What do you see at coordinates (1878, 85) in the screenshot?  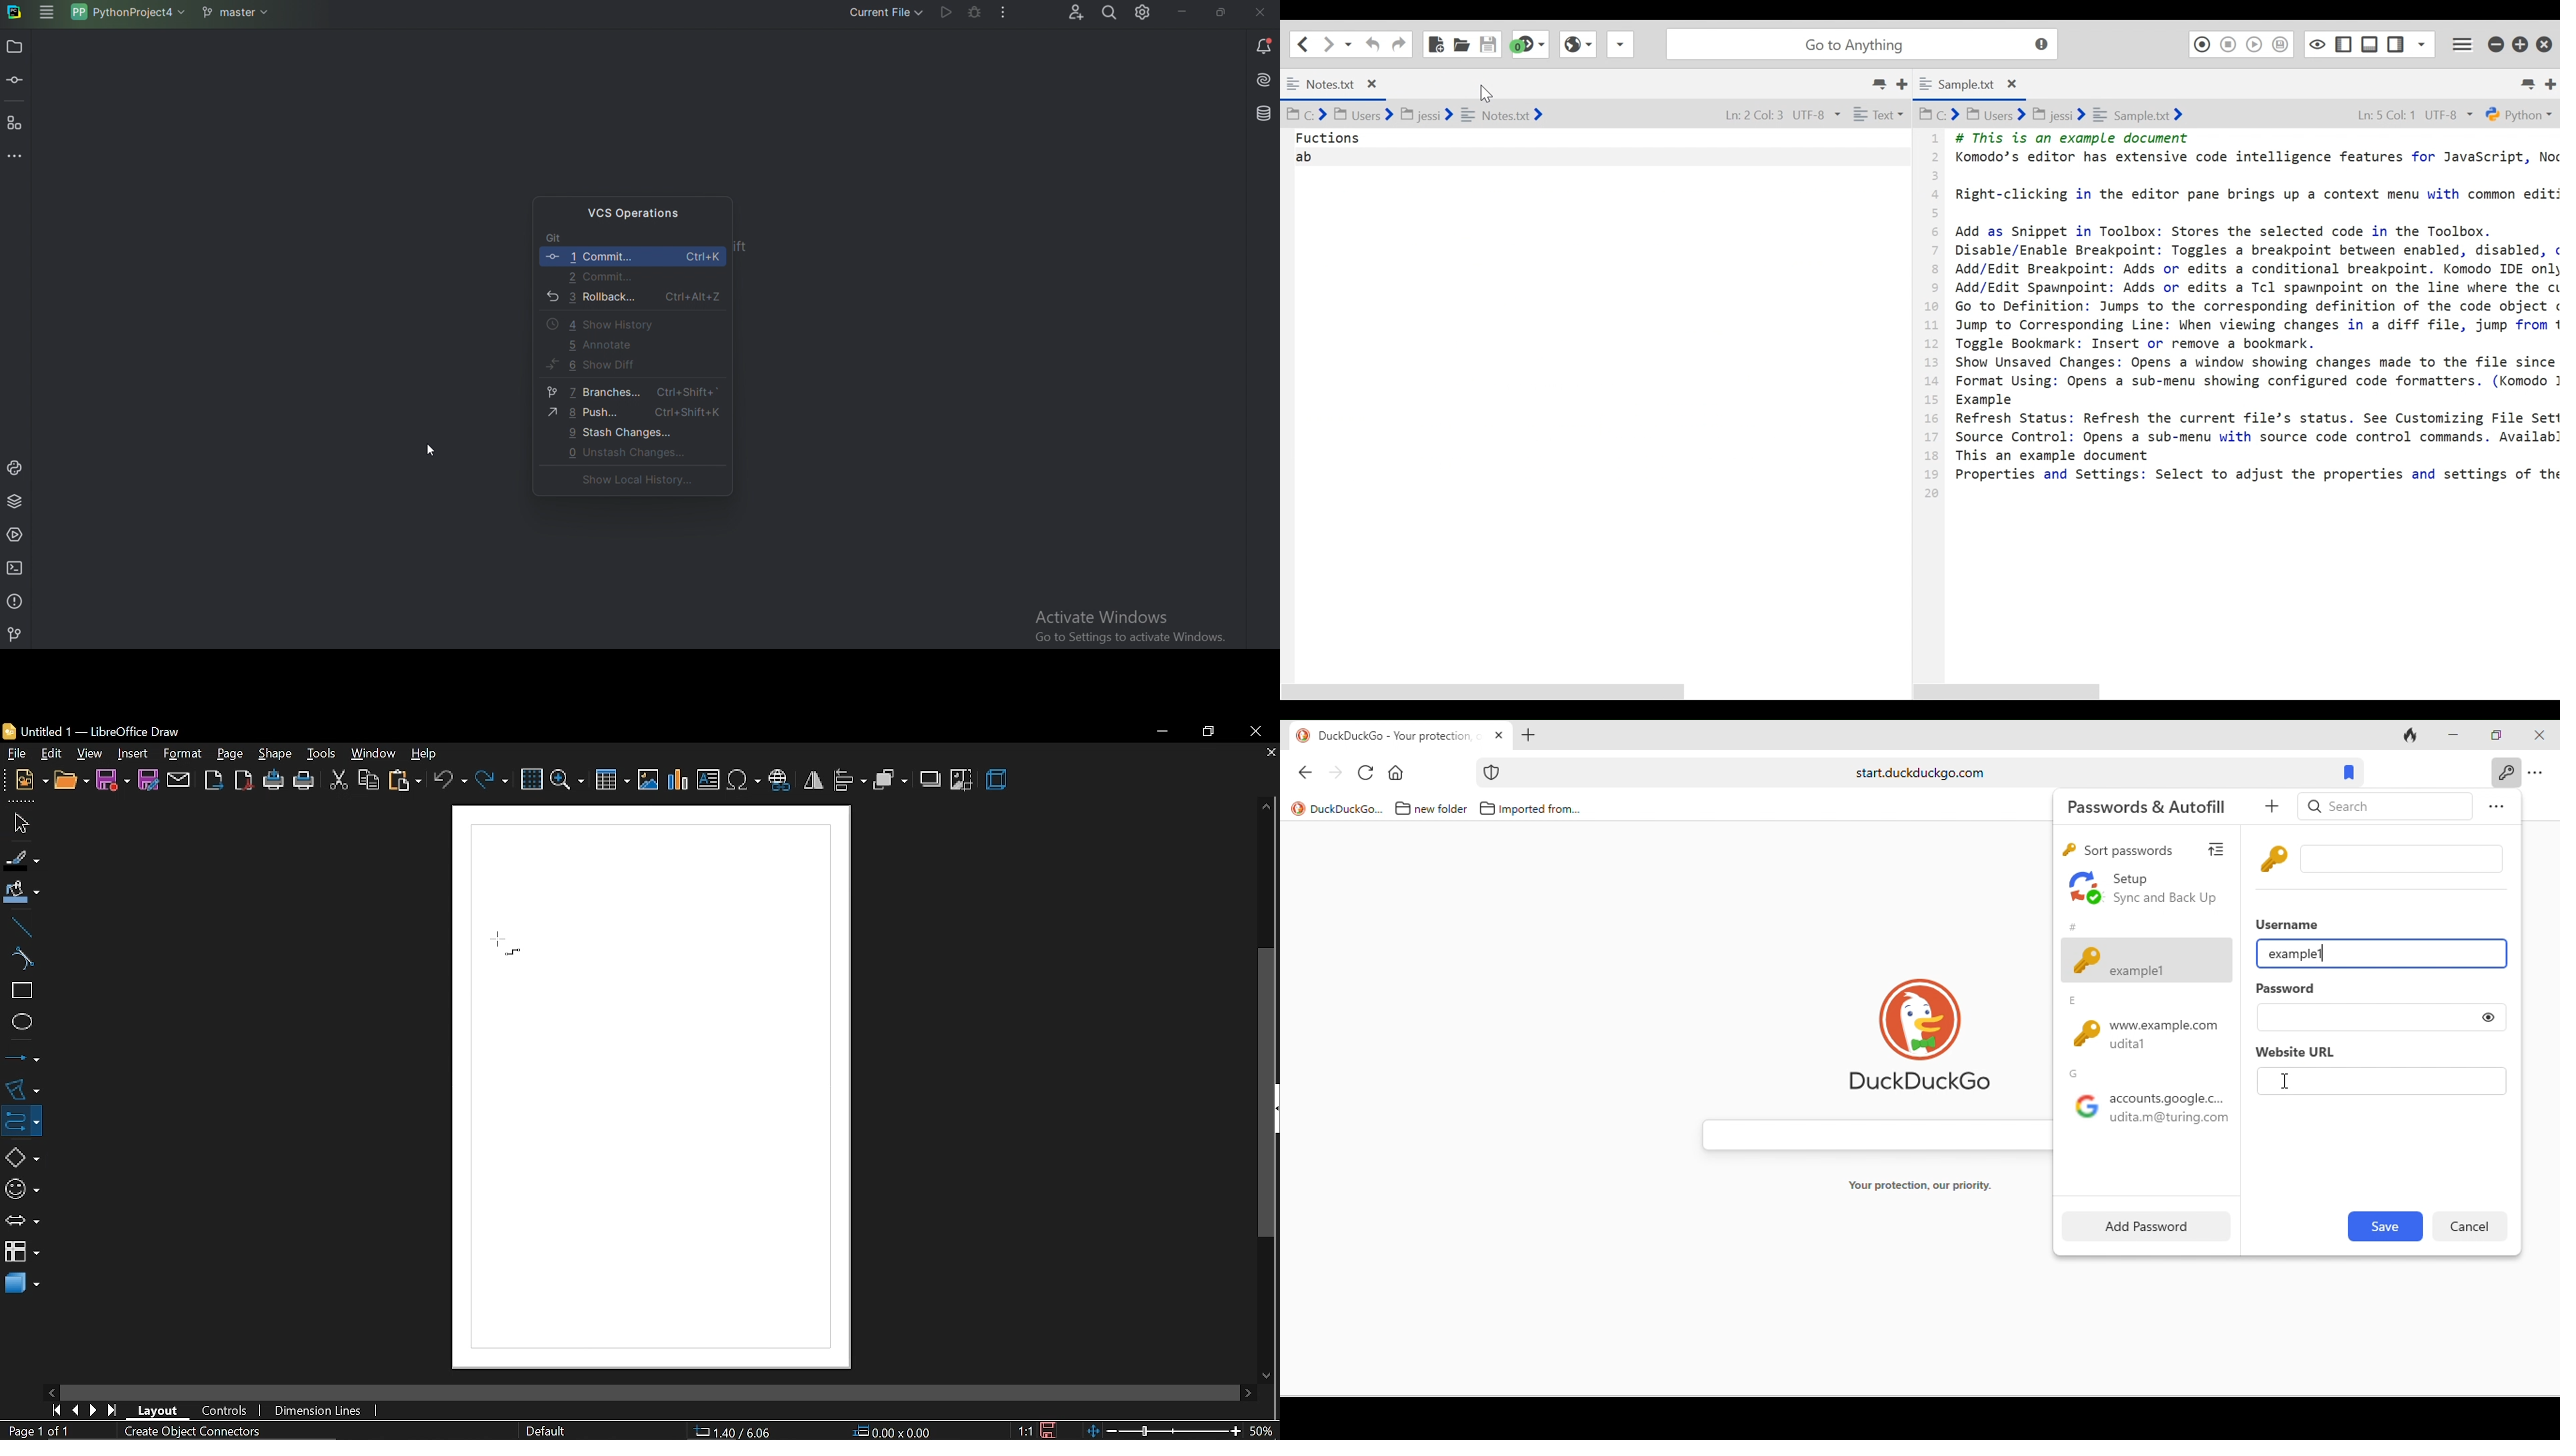 I see `List all tabs` at bounding box center [1878, 85].